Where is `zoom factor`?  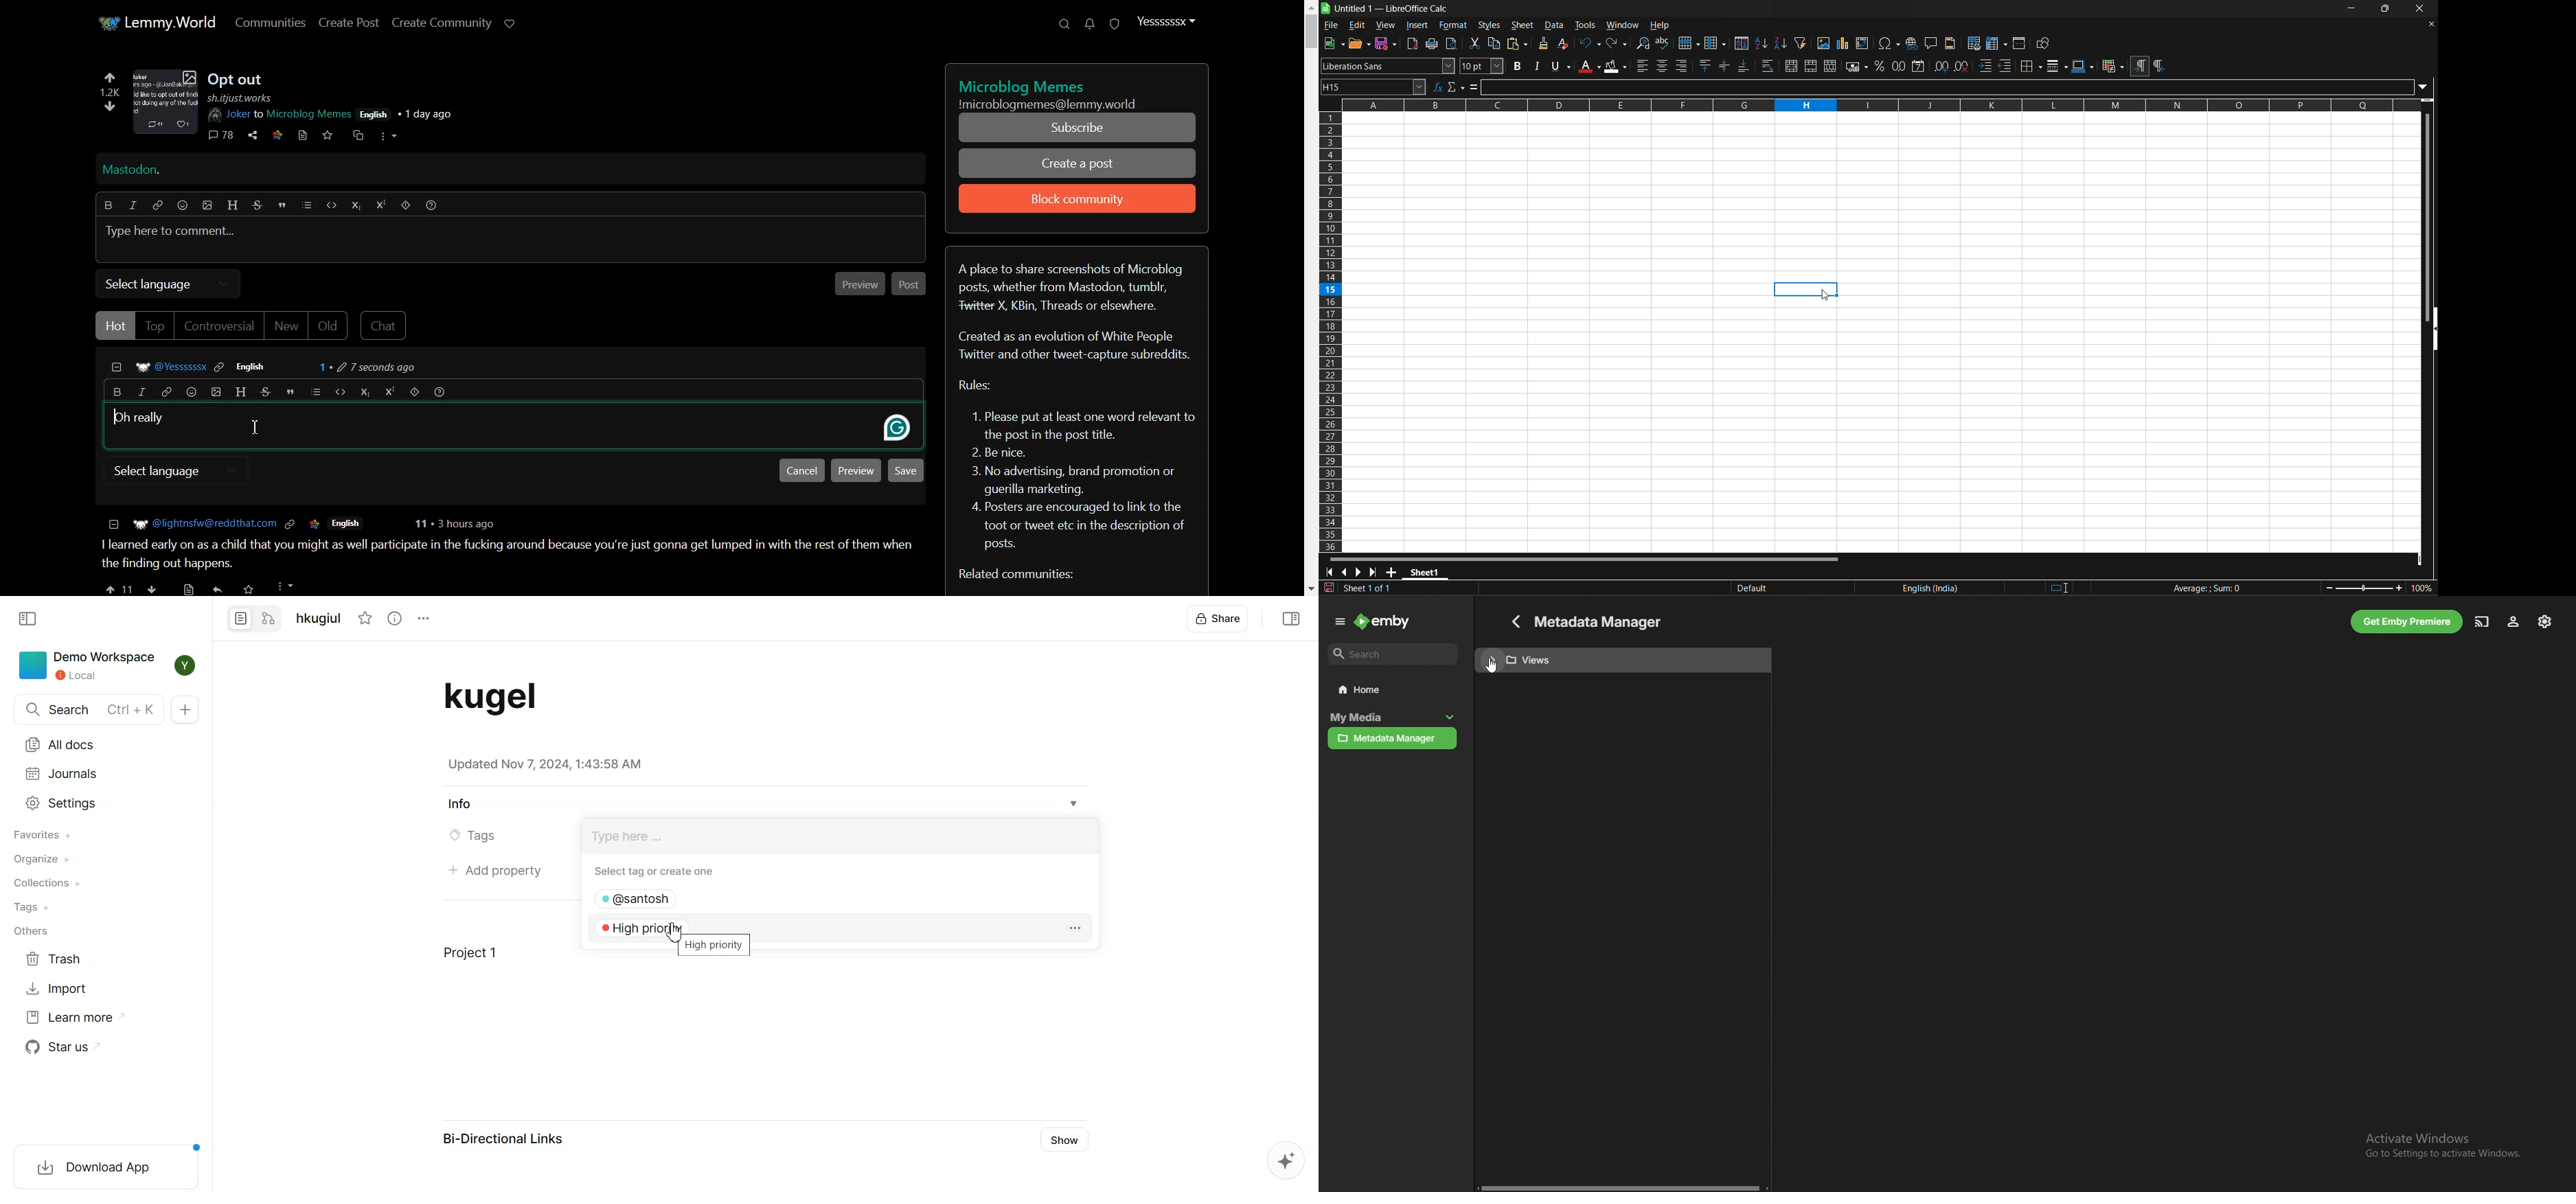 zoom factor is located at coordinates (2379, 587).